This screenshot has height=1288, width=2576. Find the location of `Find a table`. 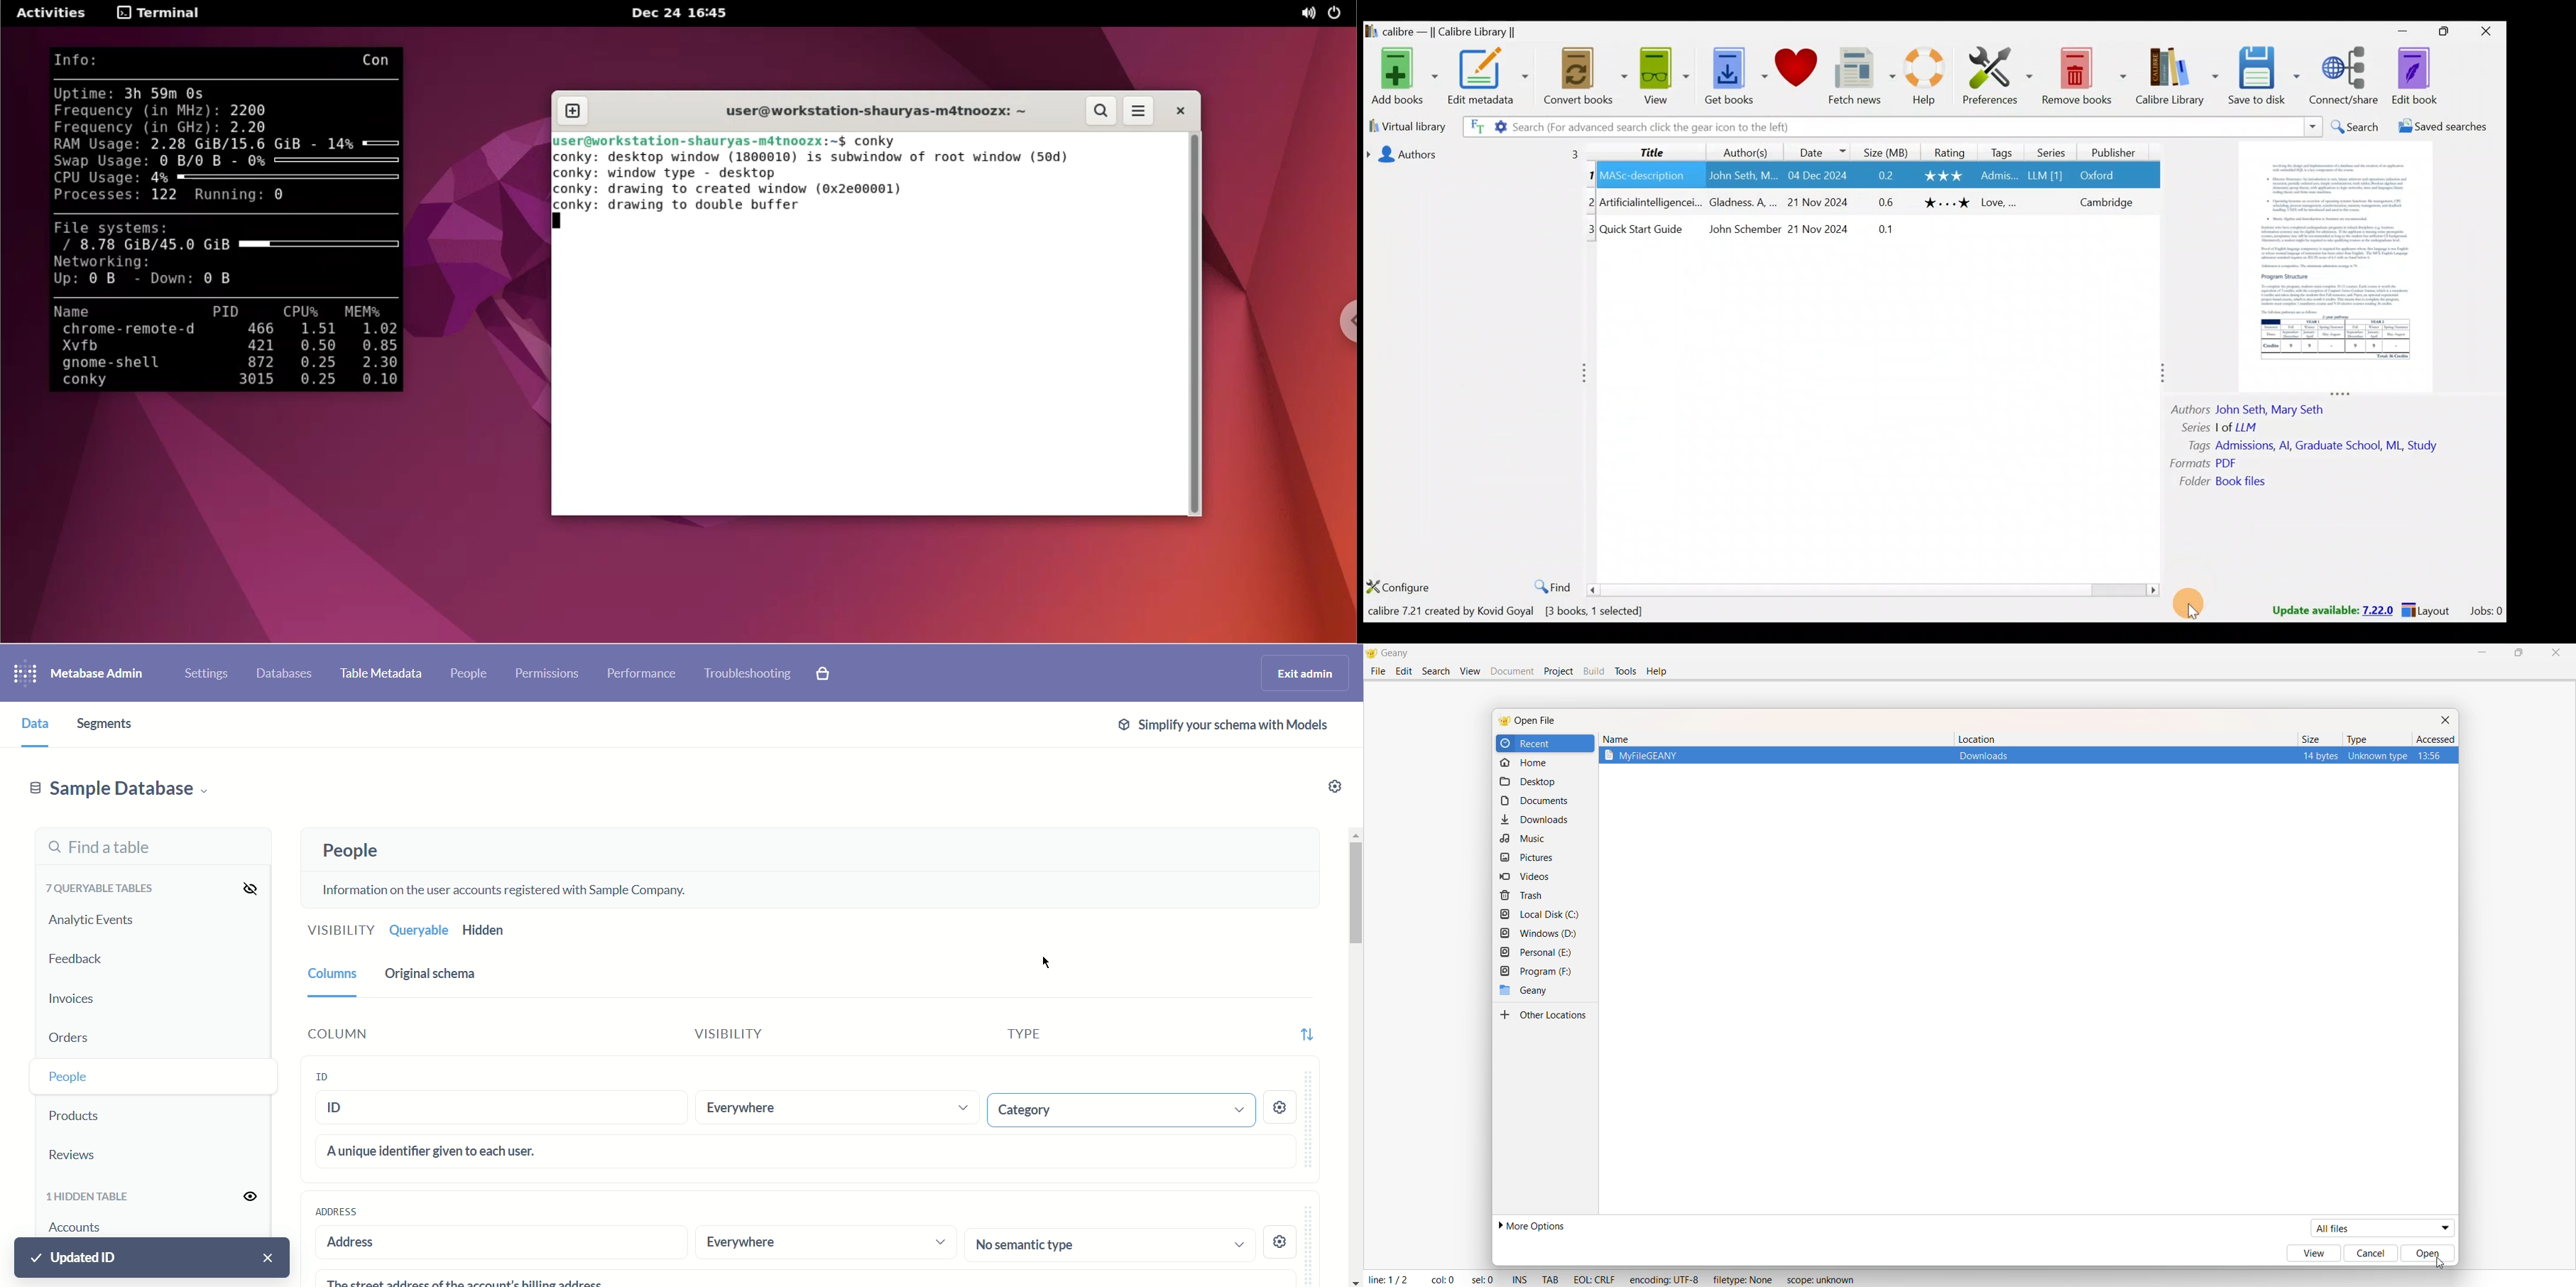

Find a table is located at coordinates (150, 847).